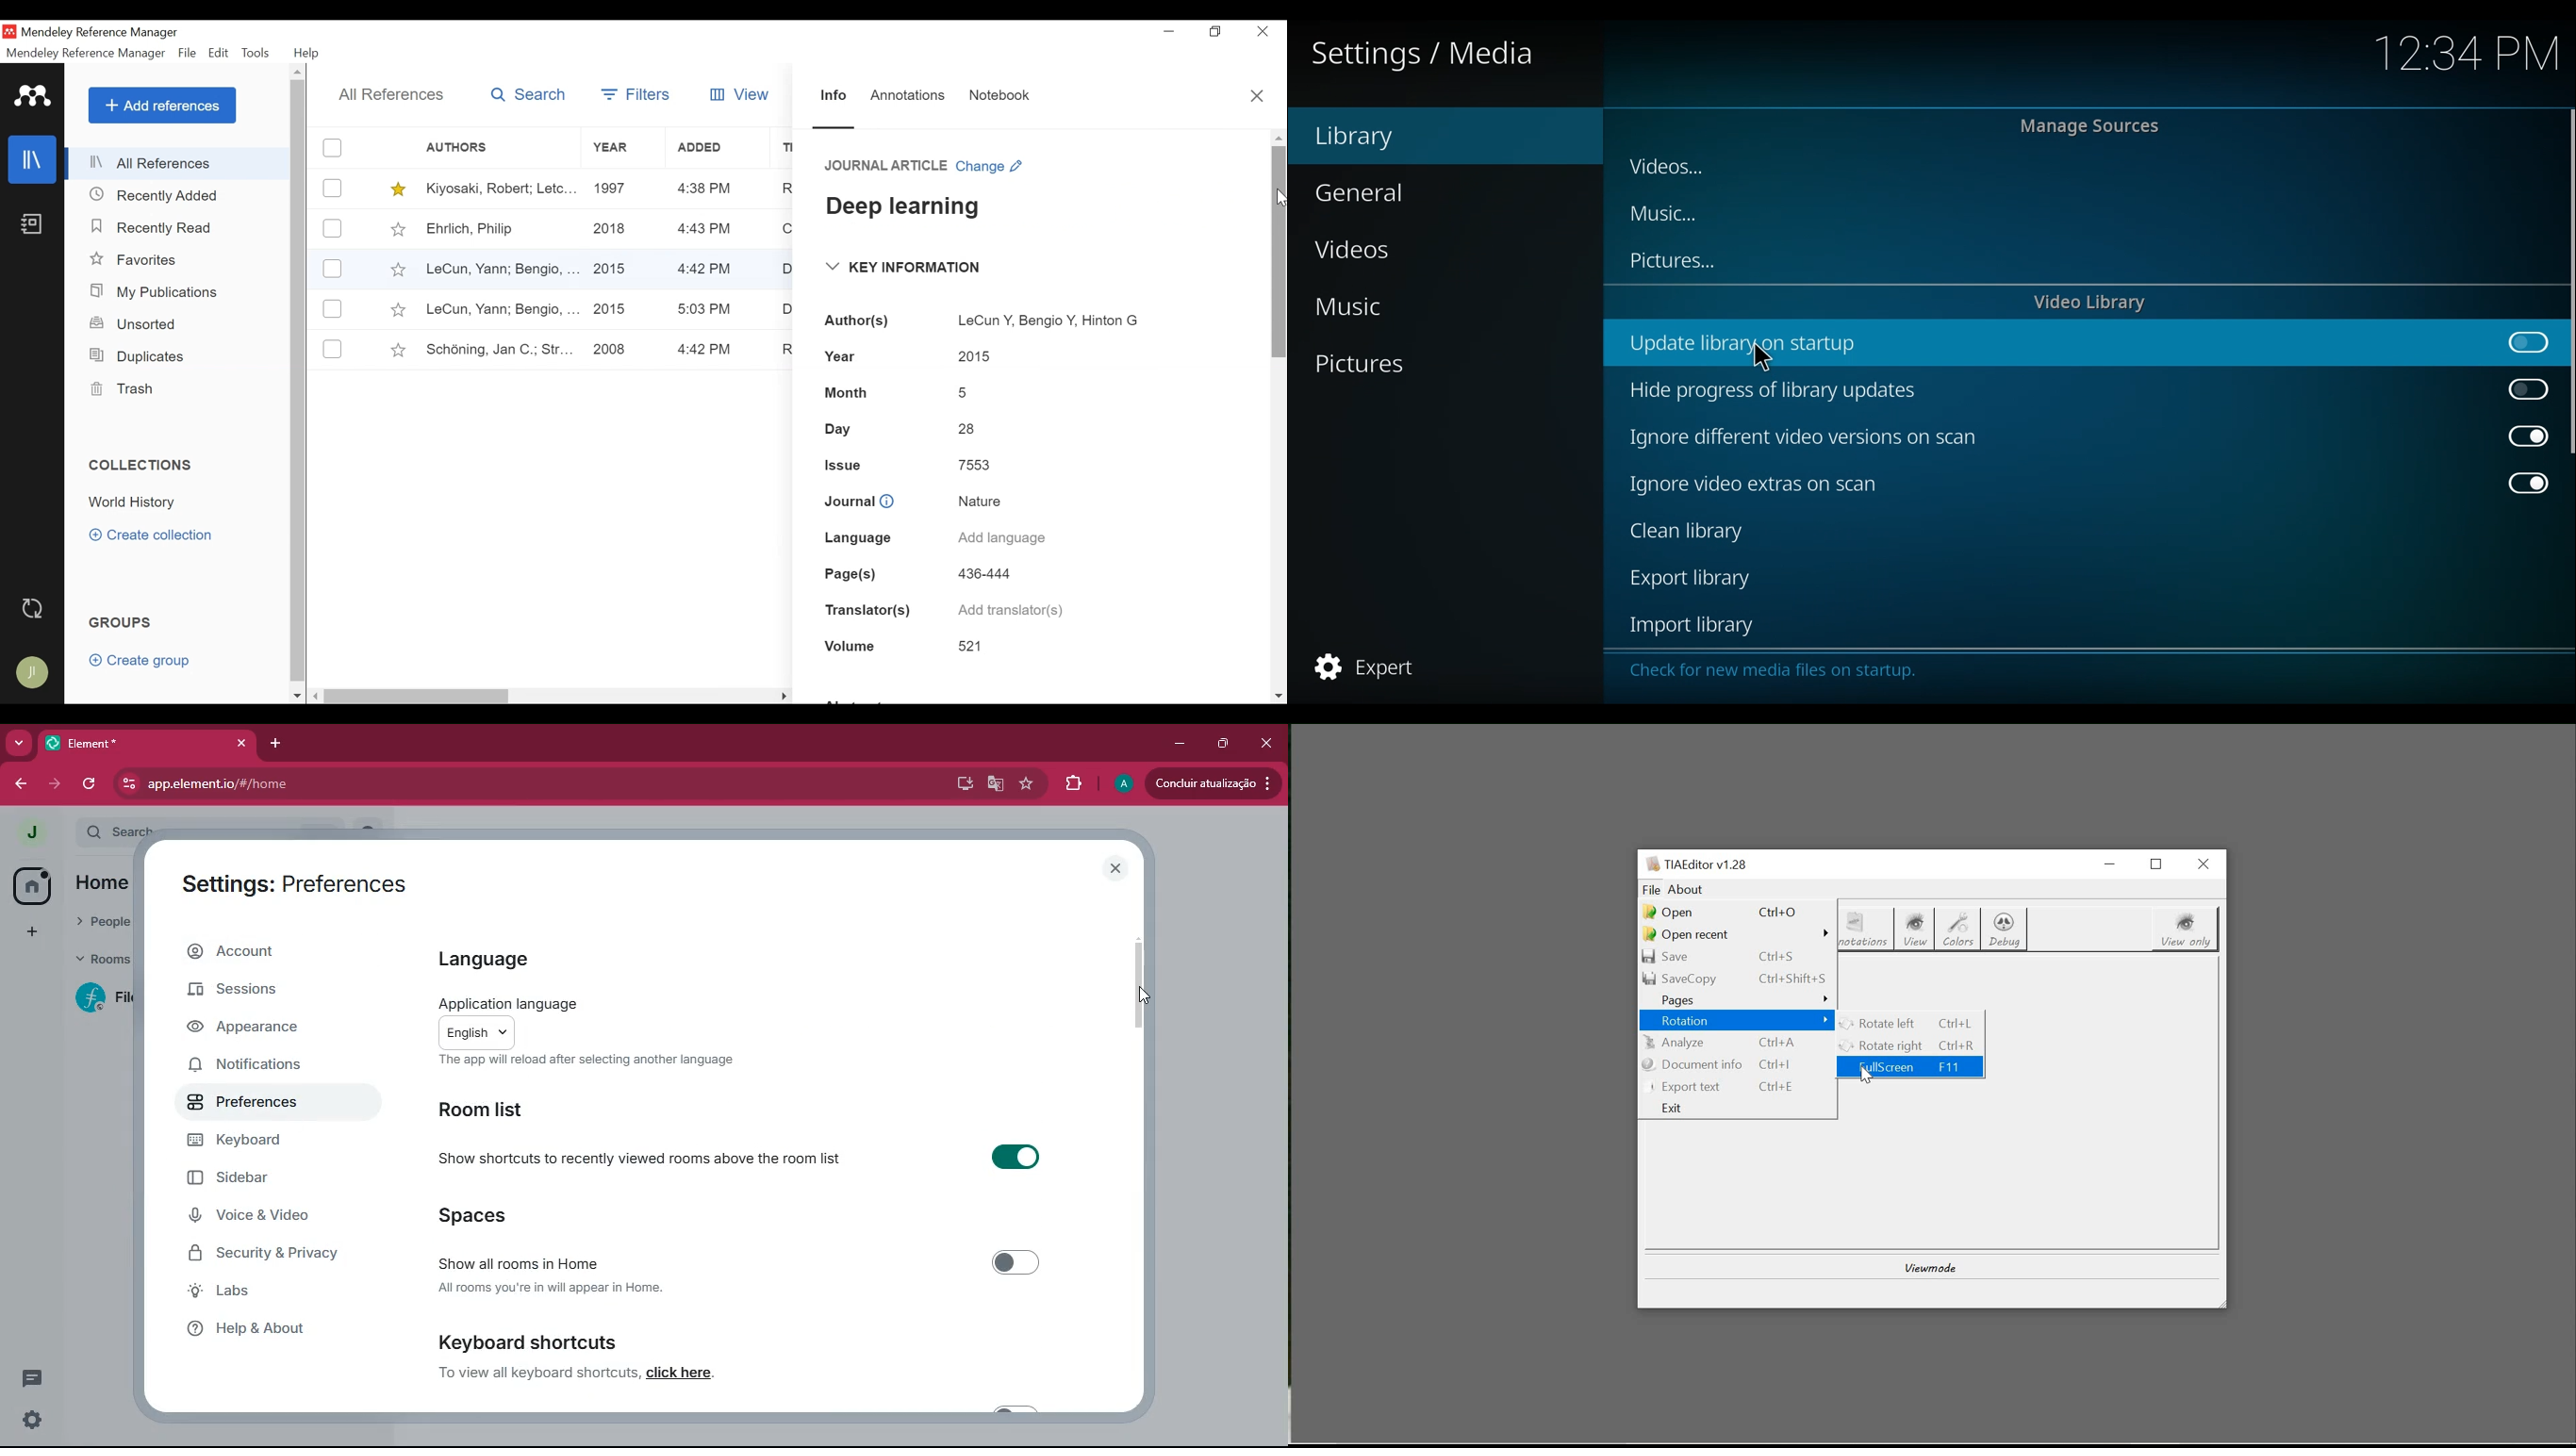  I want to click on f fil, so click(97, 999).